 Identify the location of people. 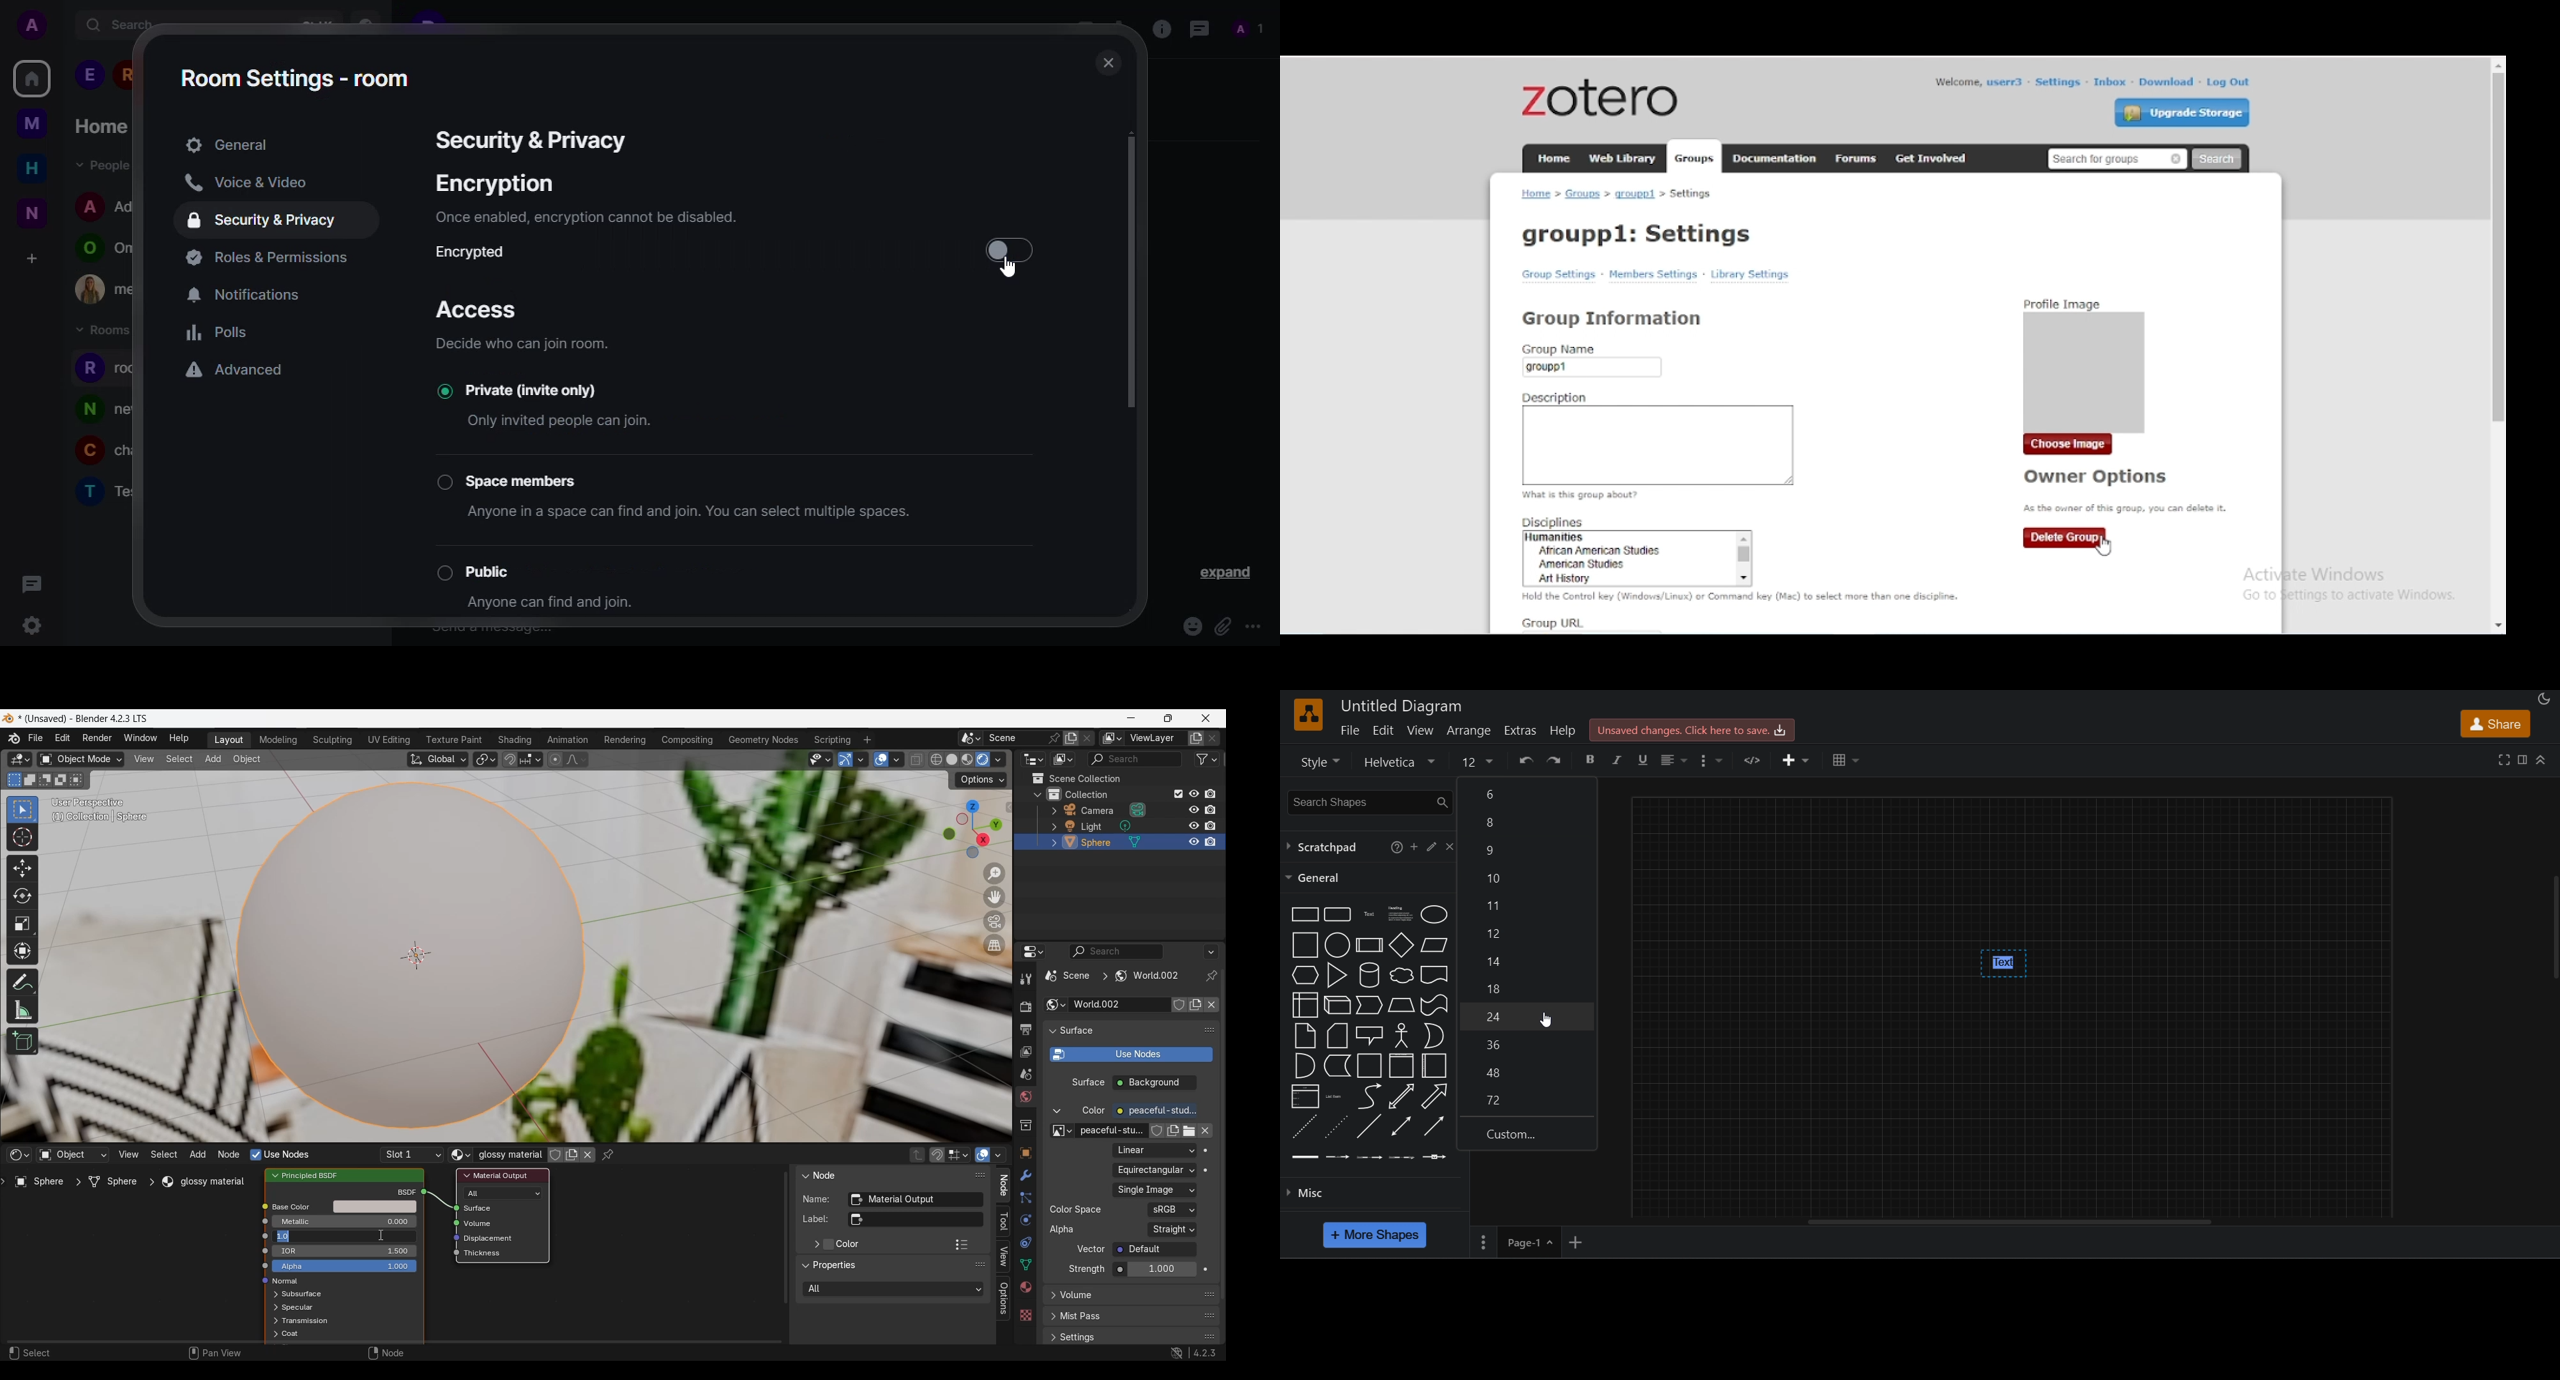
(99, 164).